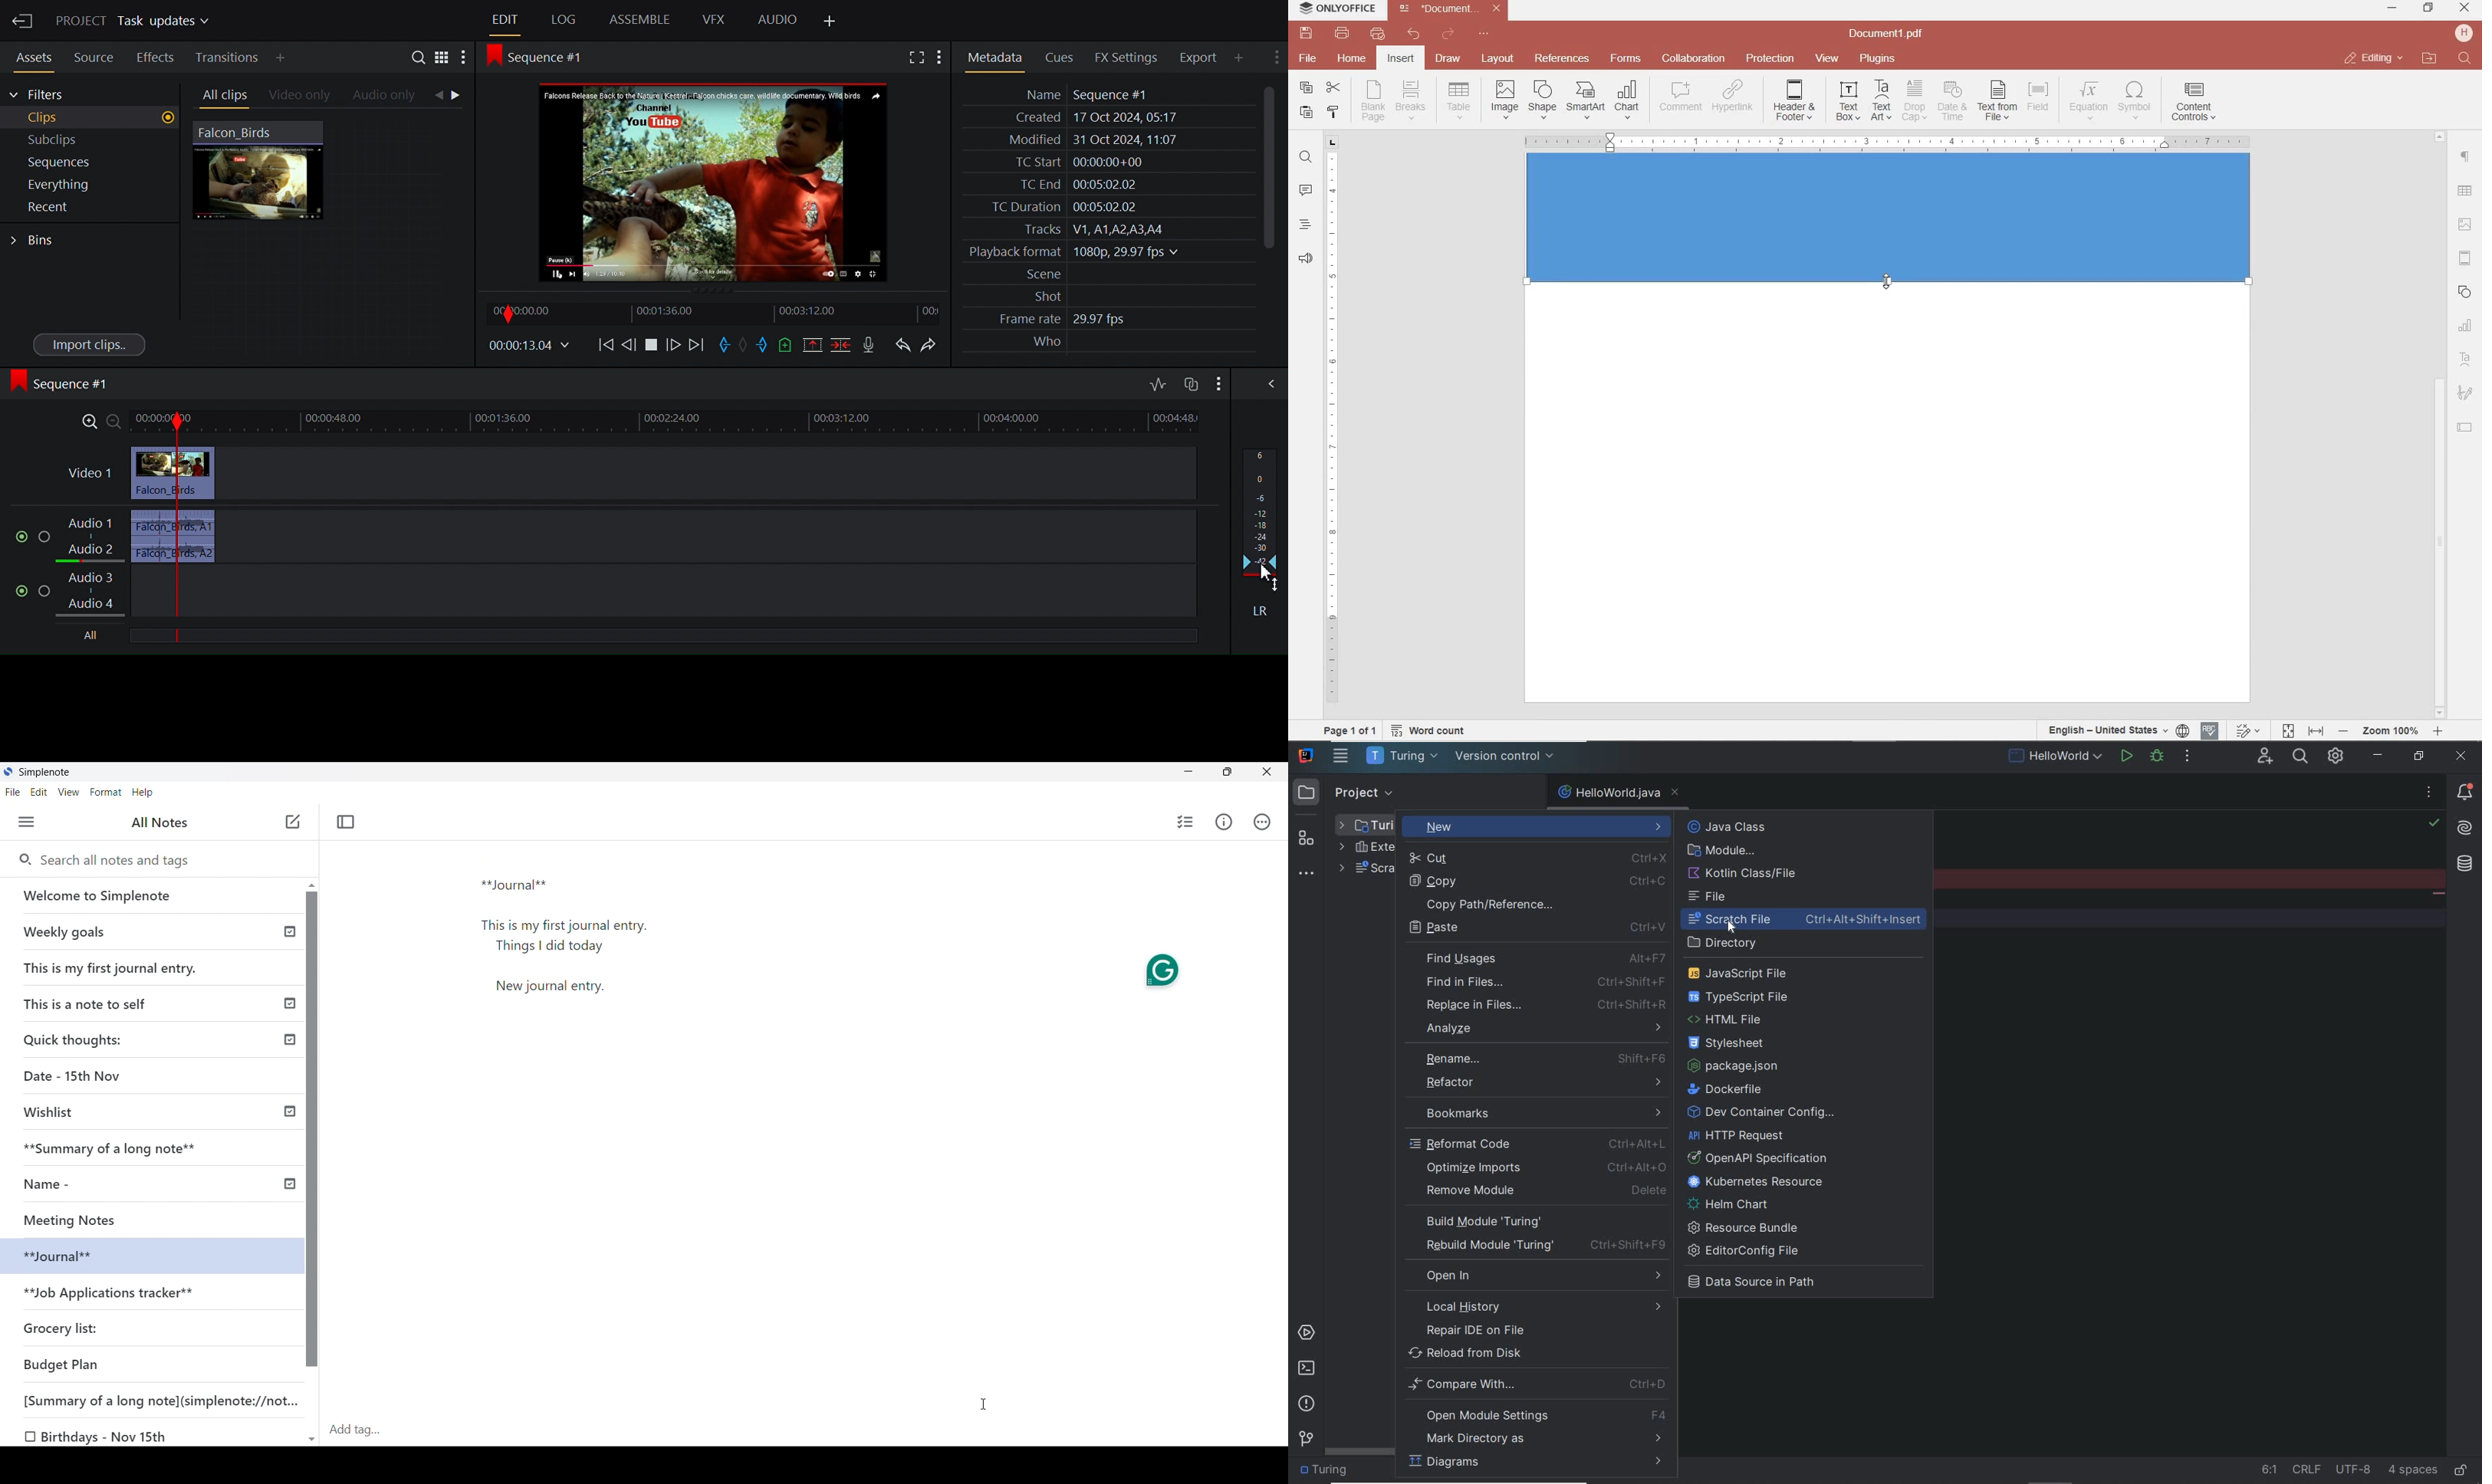  What do you see at coordinates (84, 162) in the screenshot?
I see `Sequences` at bounding box center [84, 162].